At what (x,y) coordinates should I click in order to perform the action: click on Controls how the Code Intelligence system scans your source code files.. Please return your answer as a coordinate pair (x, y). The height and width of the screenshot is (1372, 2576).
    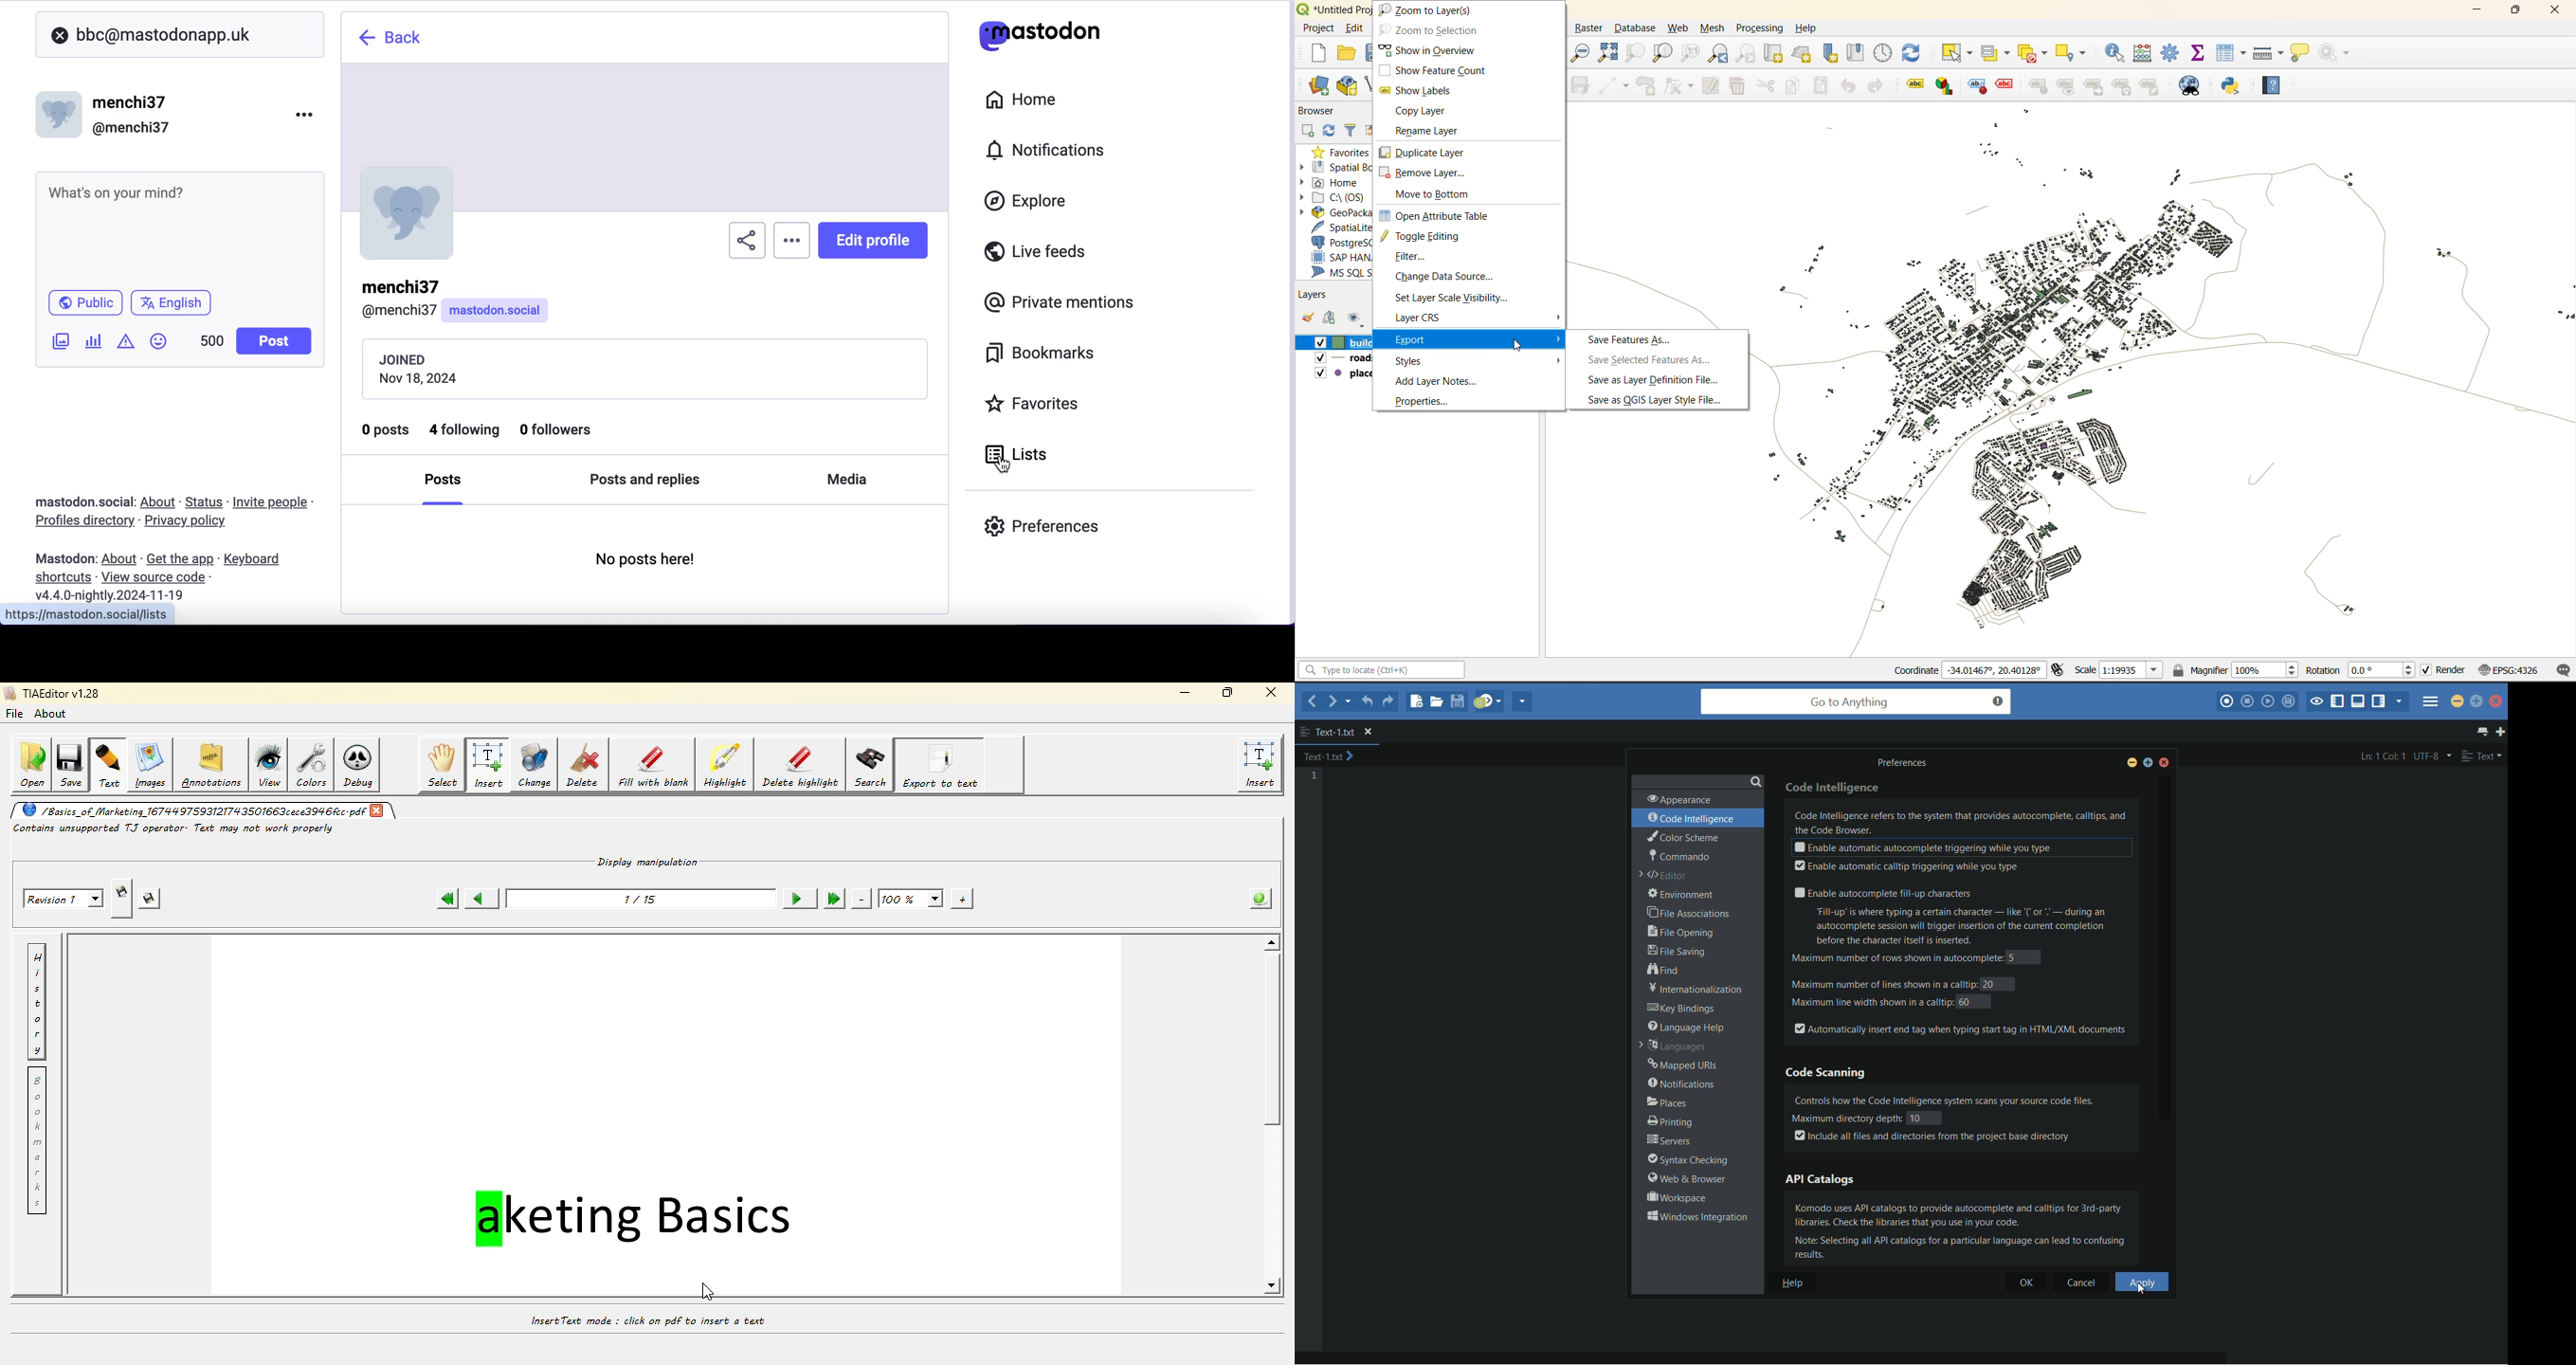
    Looking at the image, I should click on (1961, 1098).